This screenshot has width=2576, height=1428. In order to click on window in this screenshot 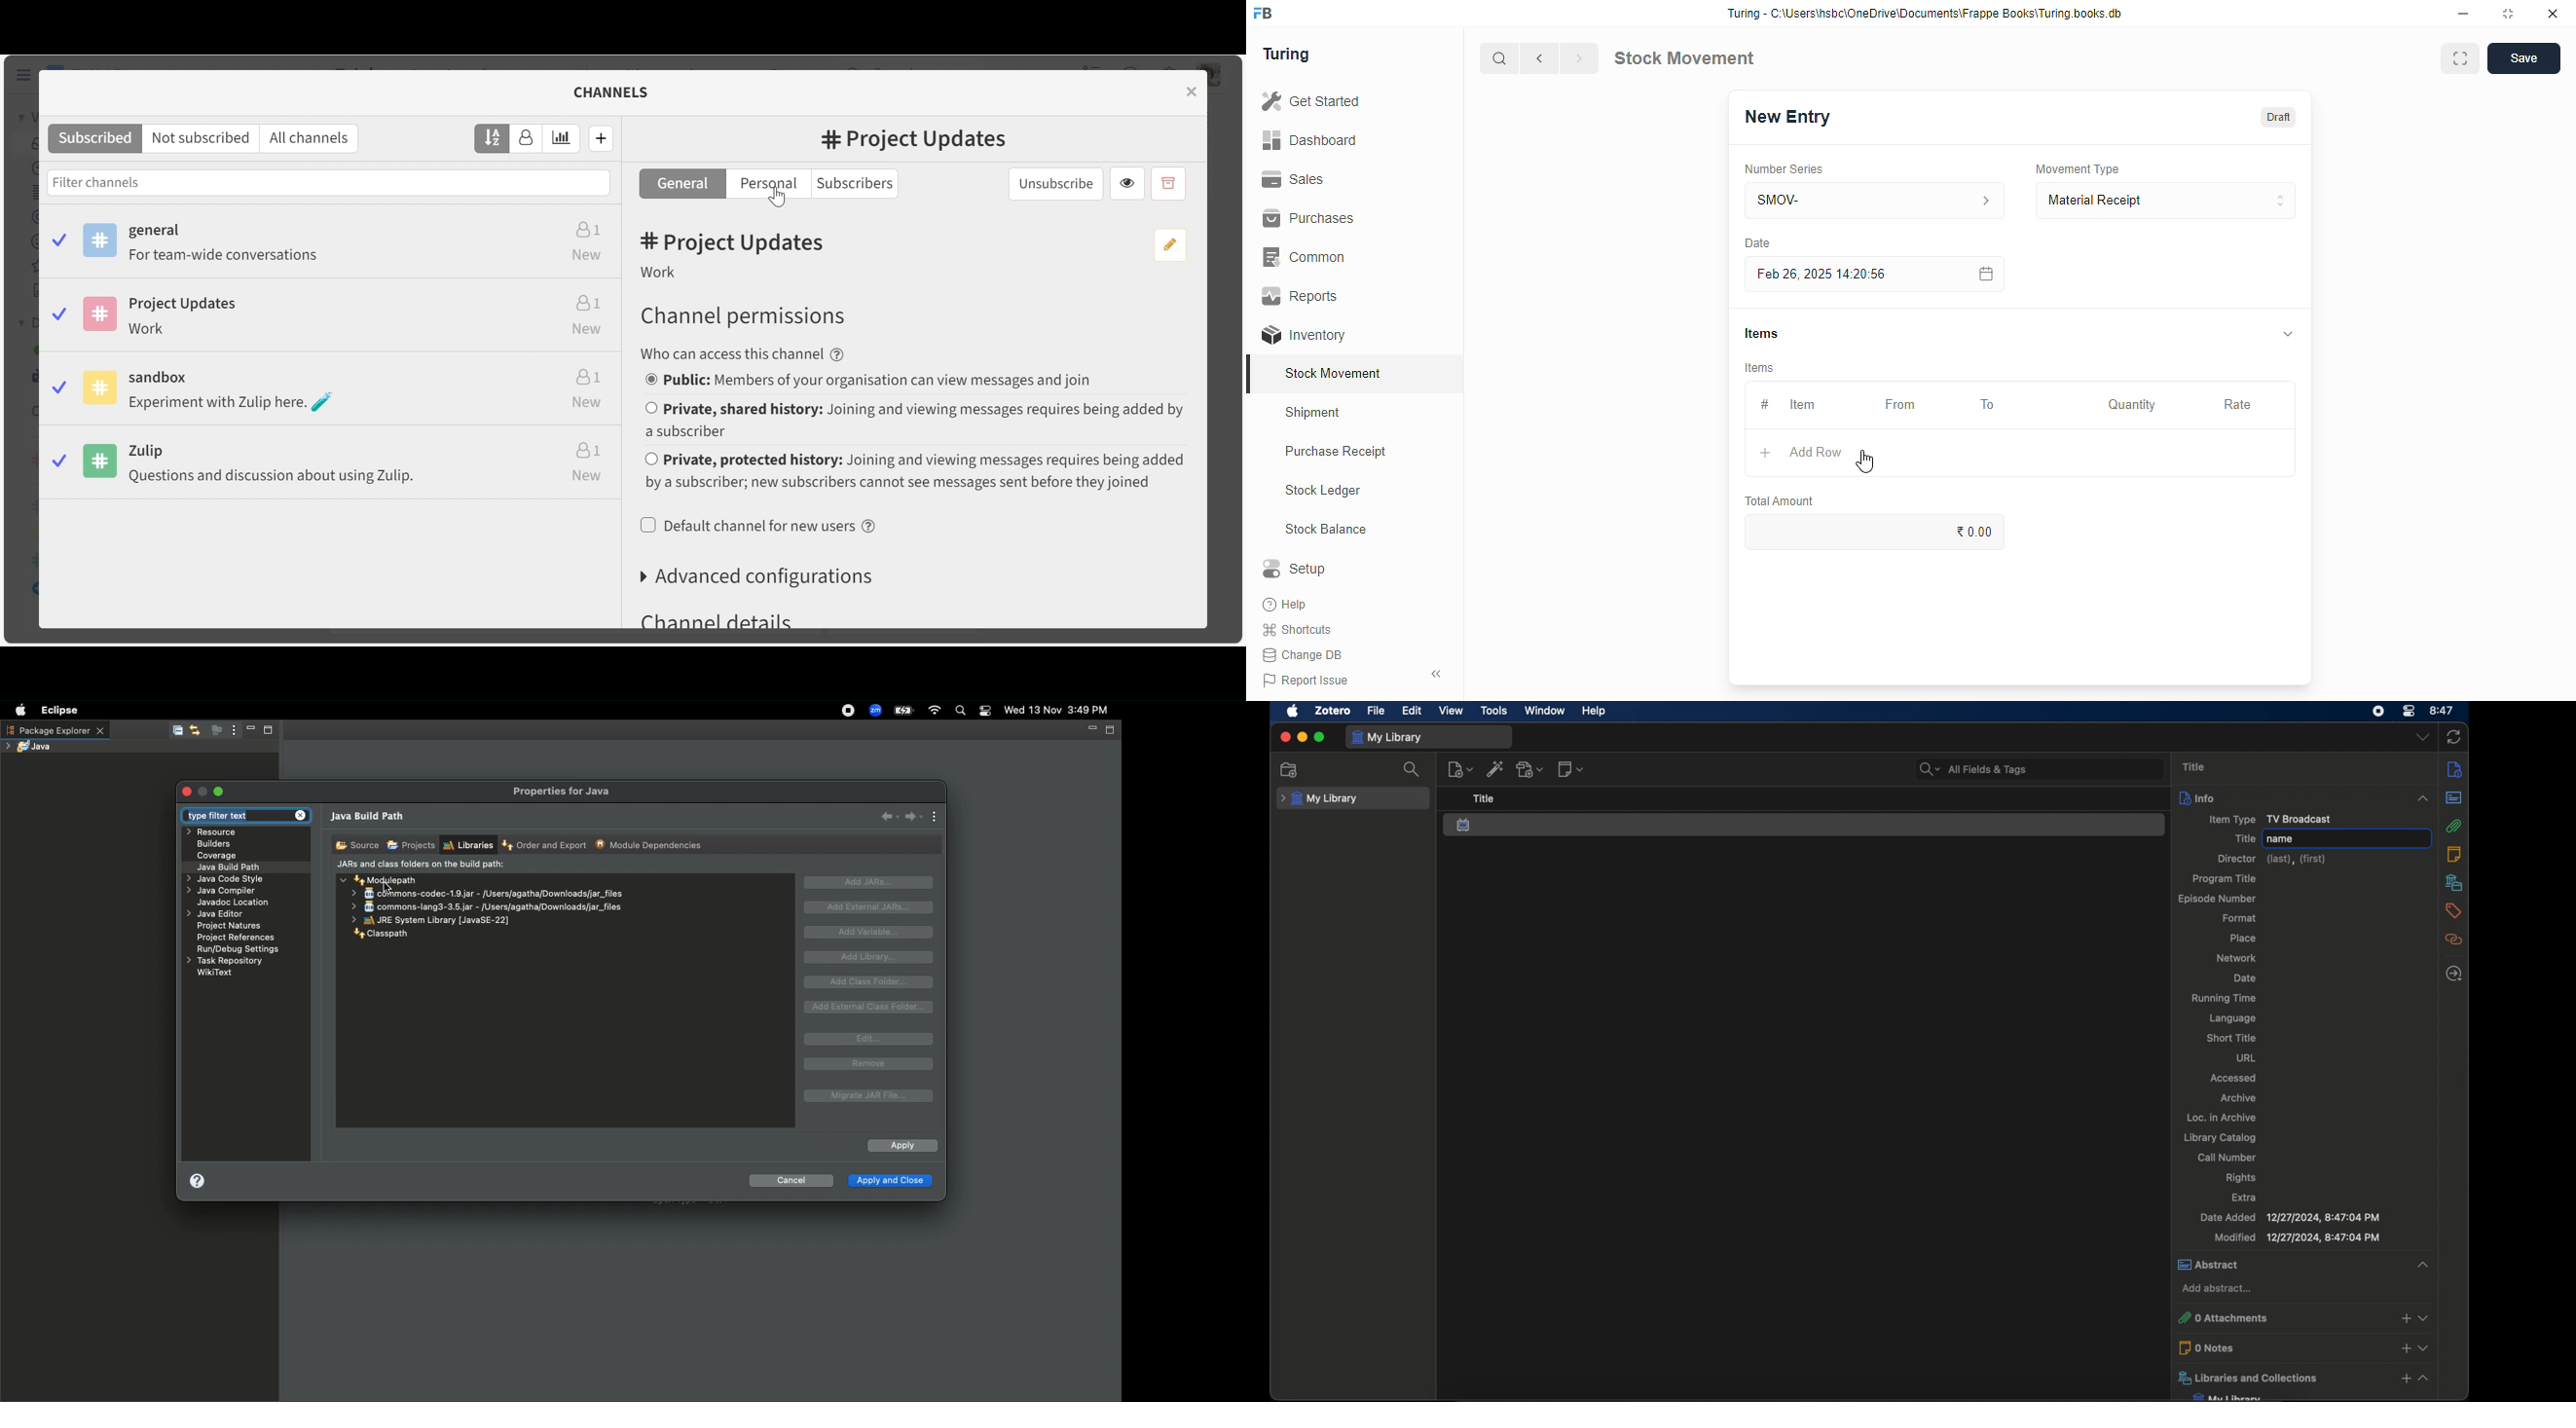, I will do `click(1545, 711)`.